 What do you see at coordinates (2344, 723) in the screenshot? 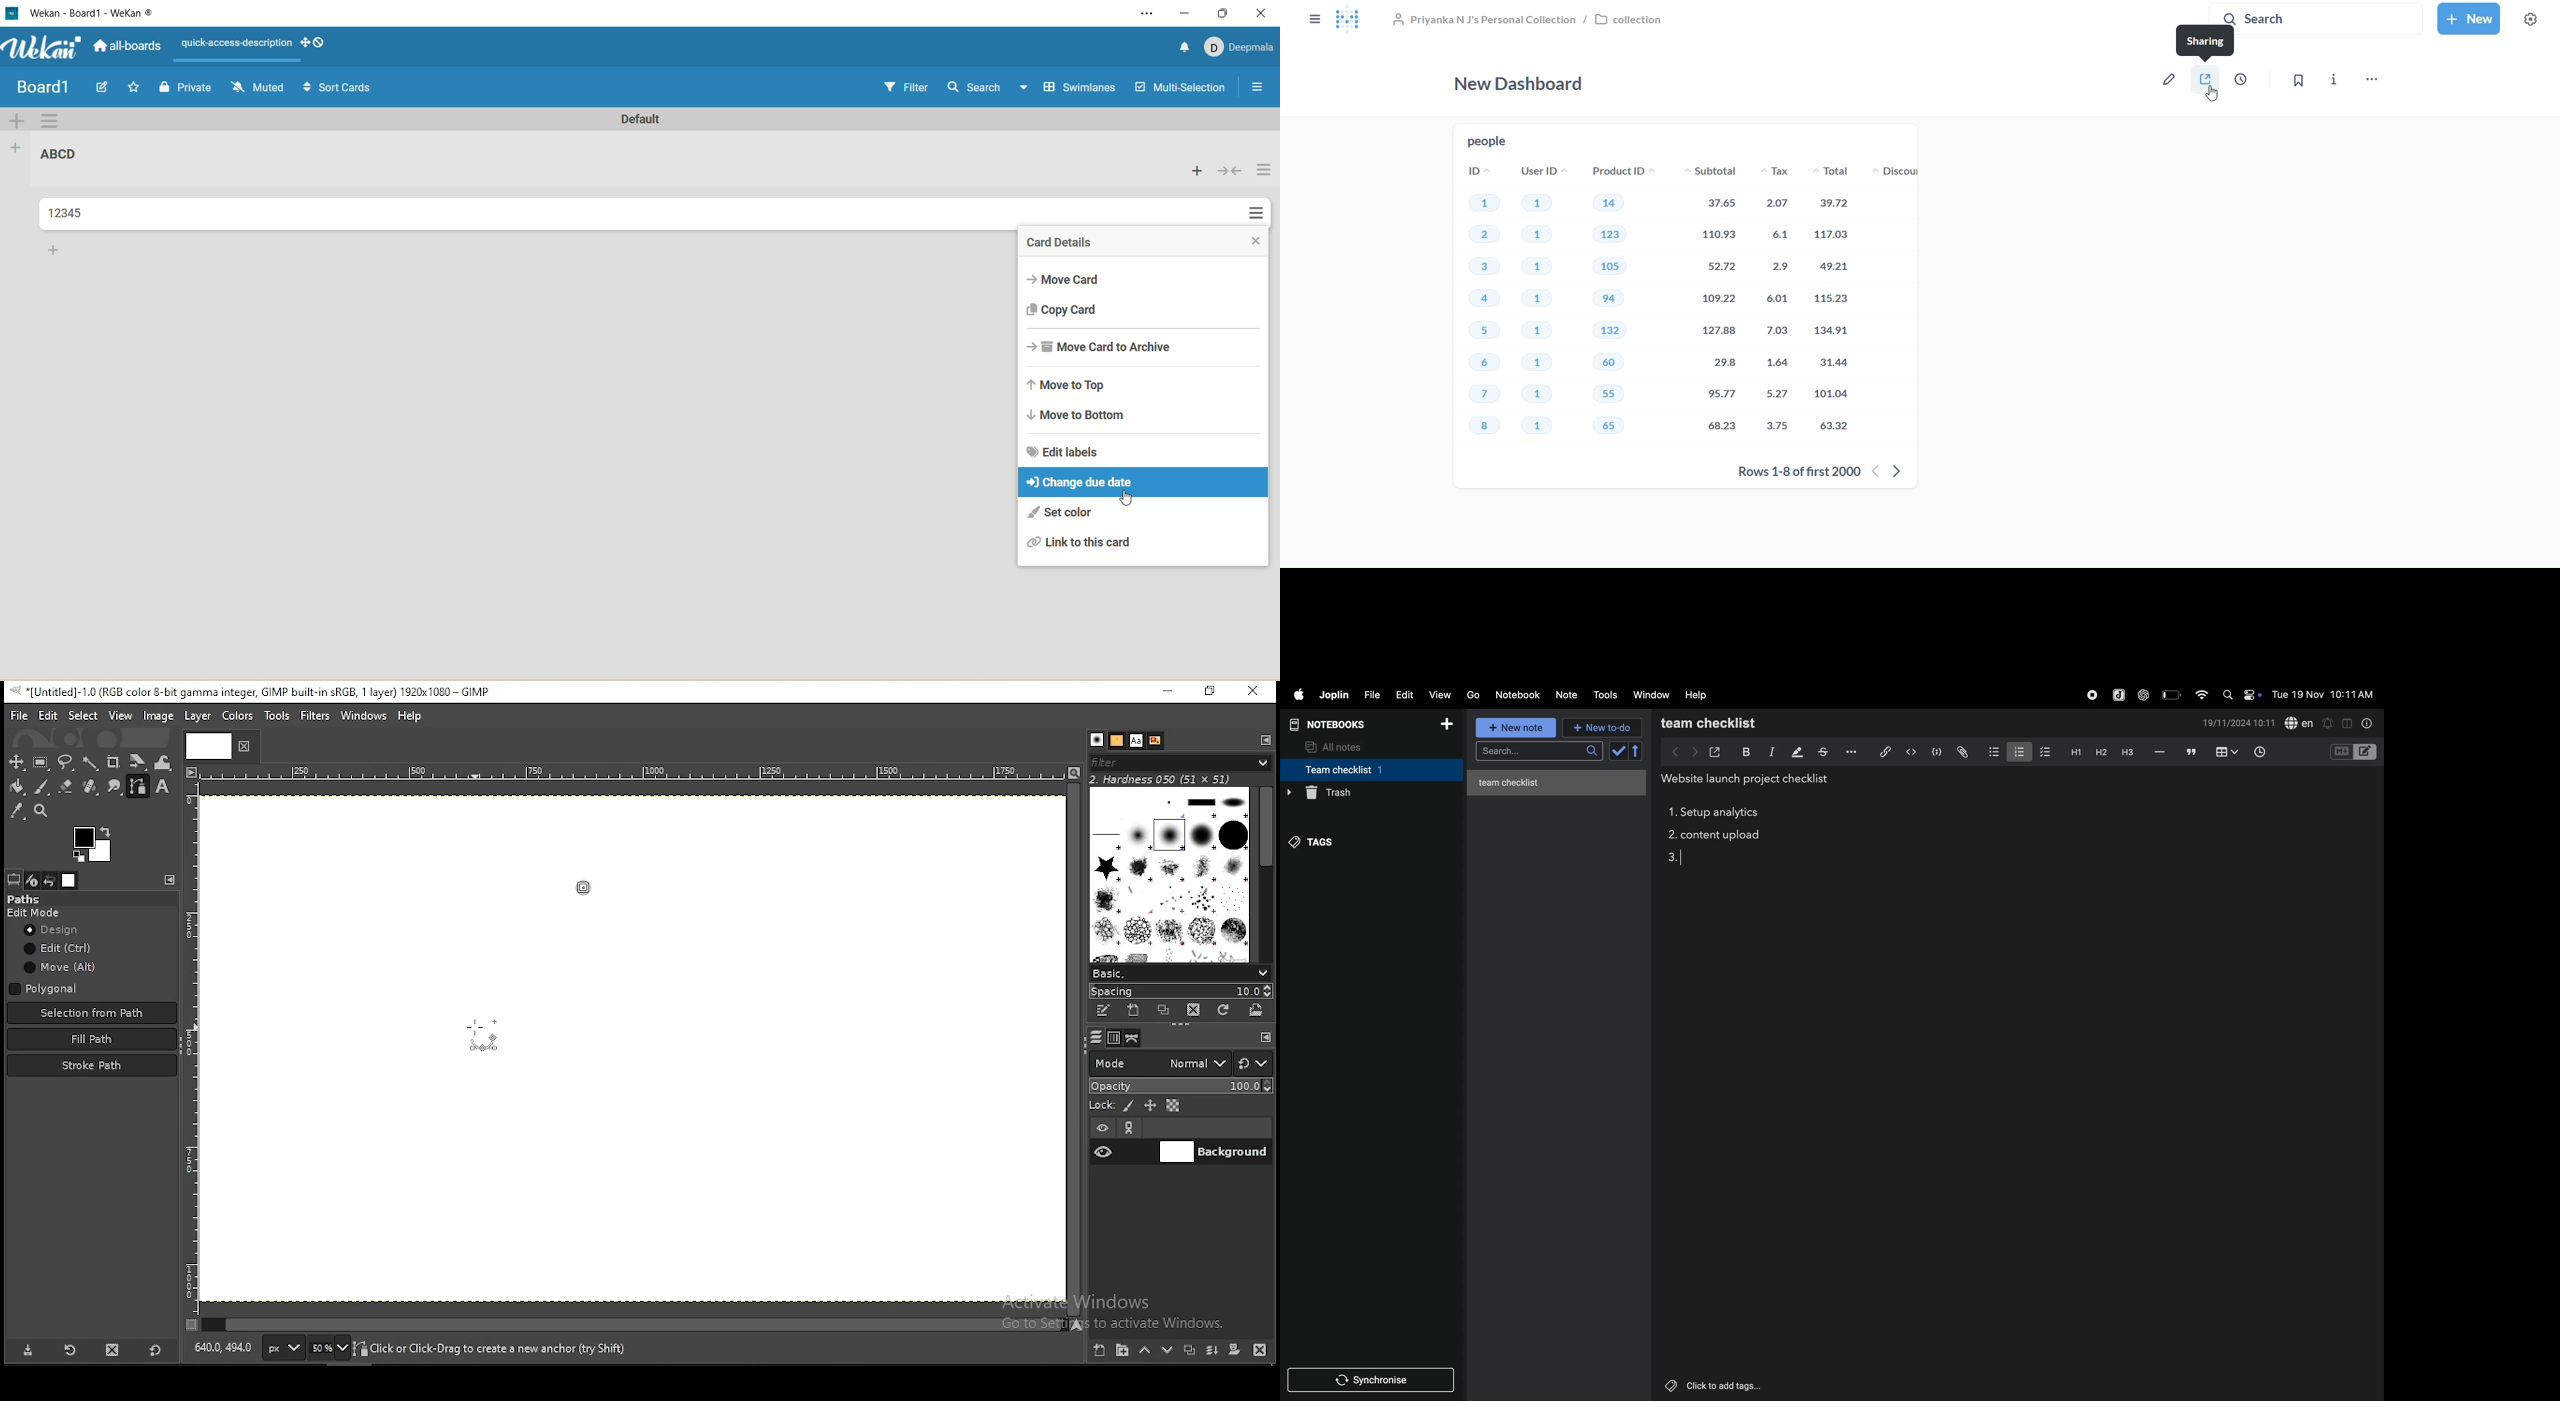
I see `toggle editor` at bounding box center [2344, 723].